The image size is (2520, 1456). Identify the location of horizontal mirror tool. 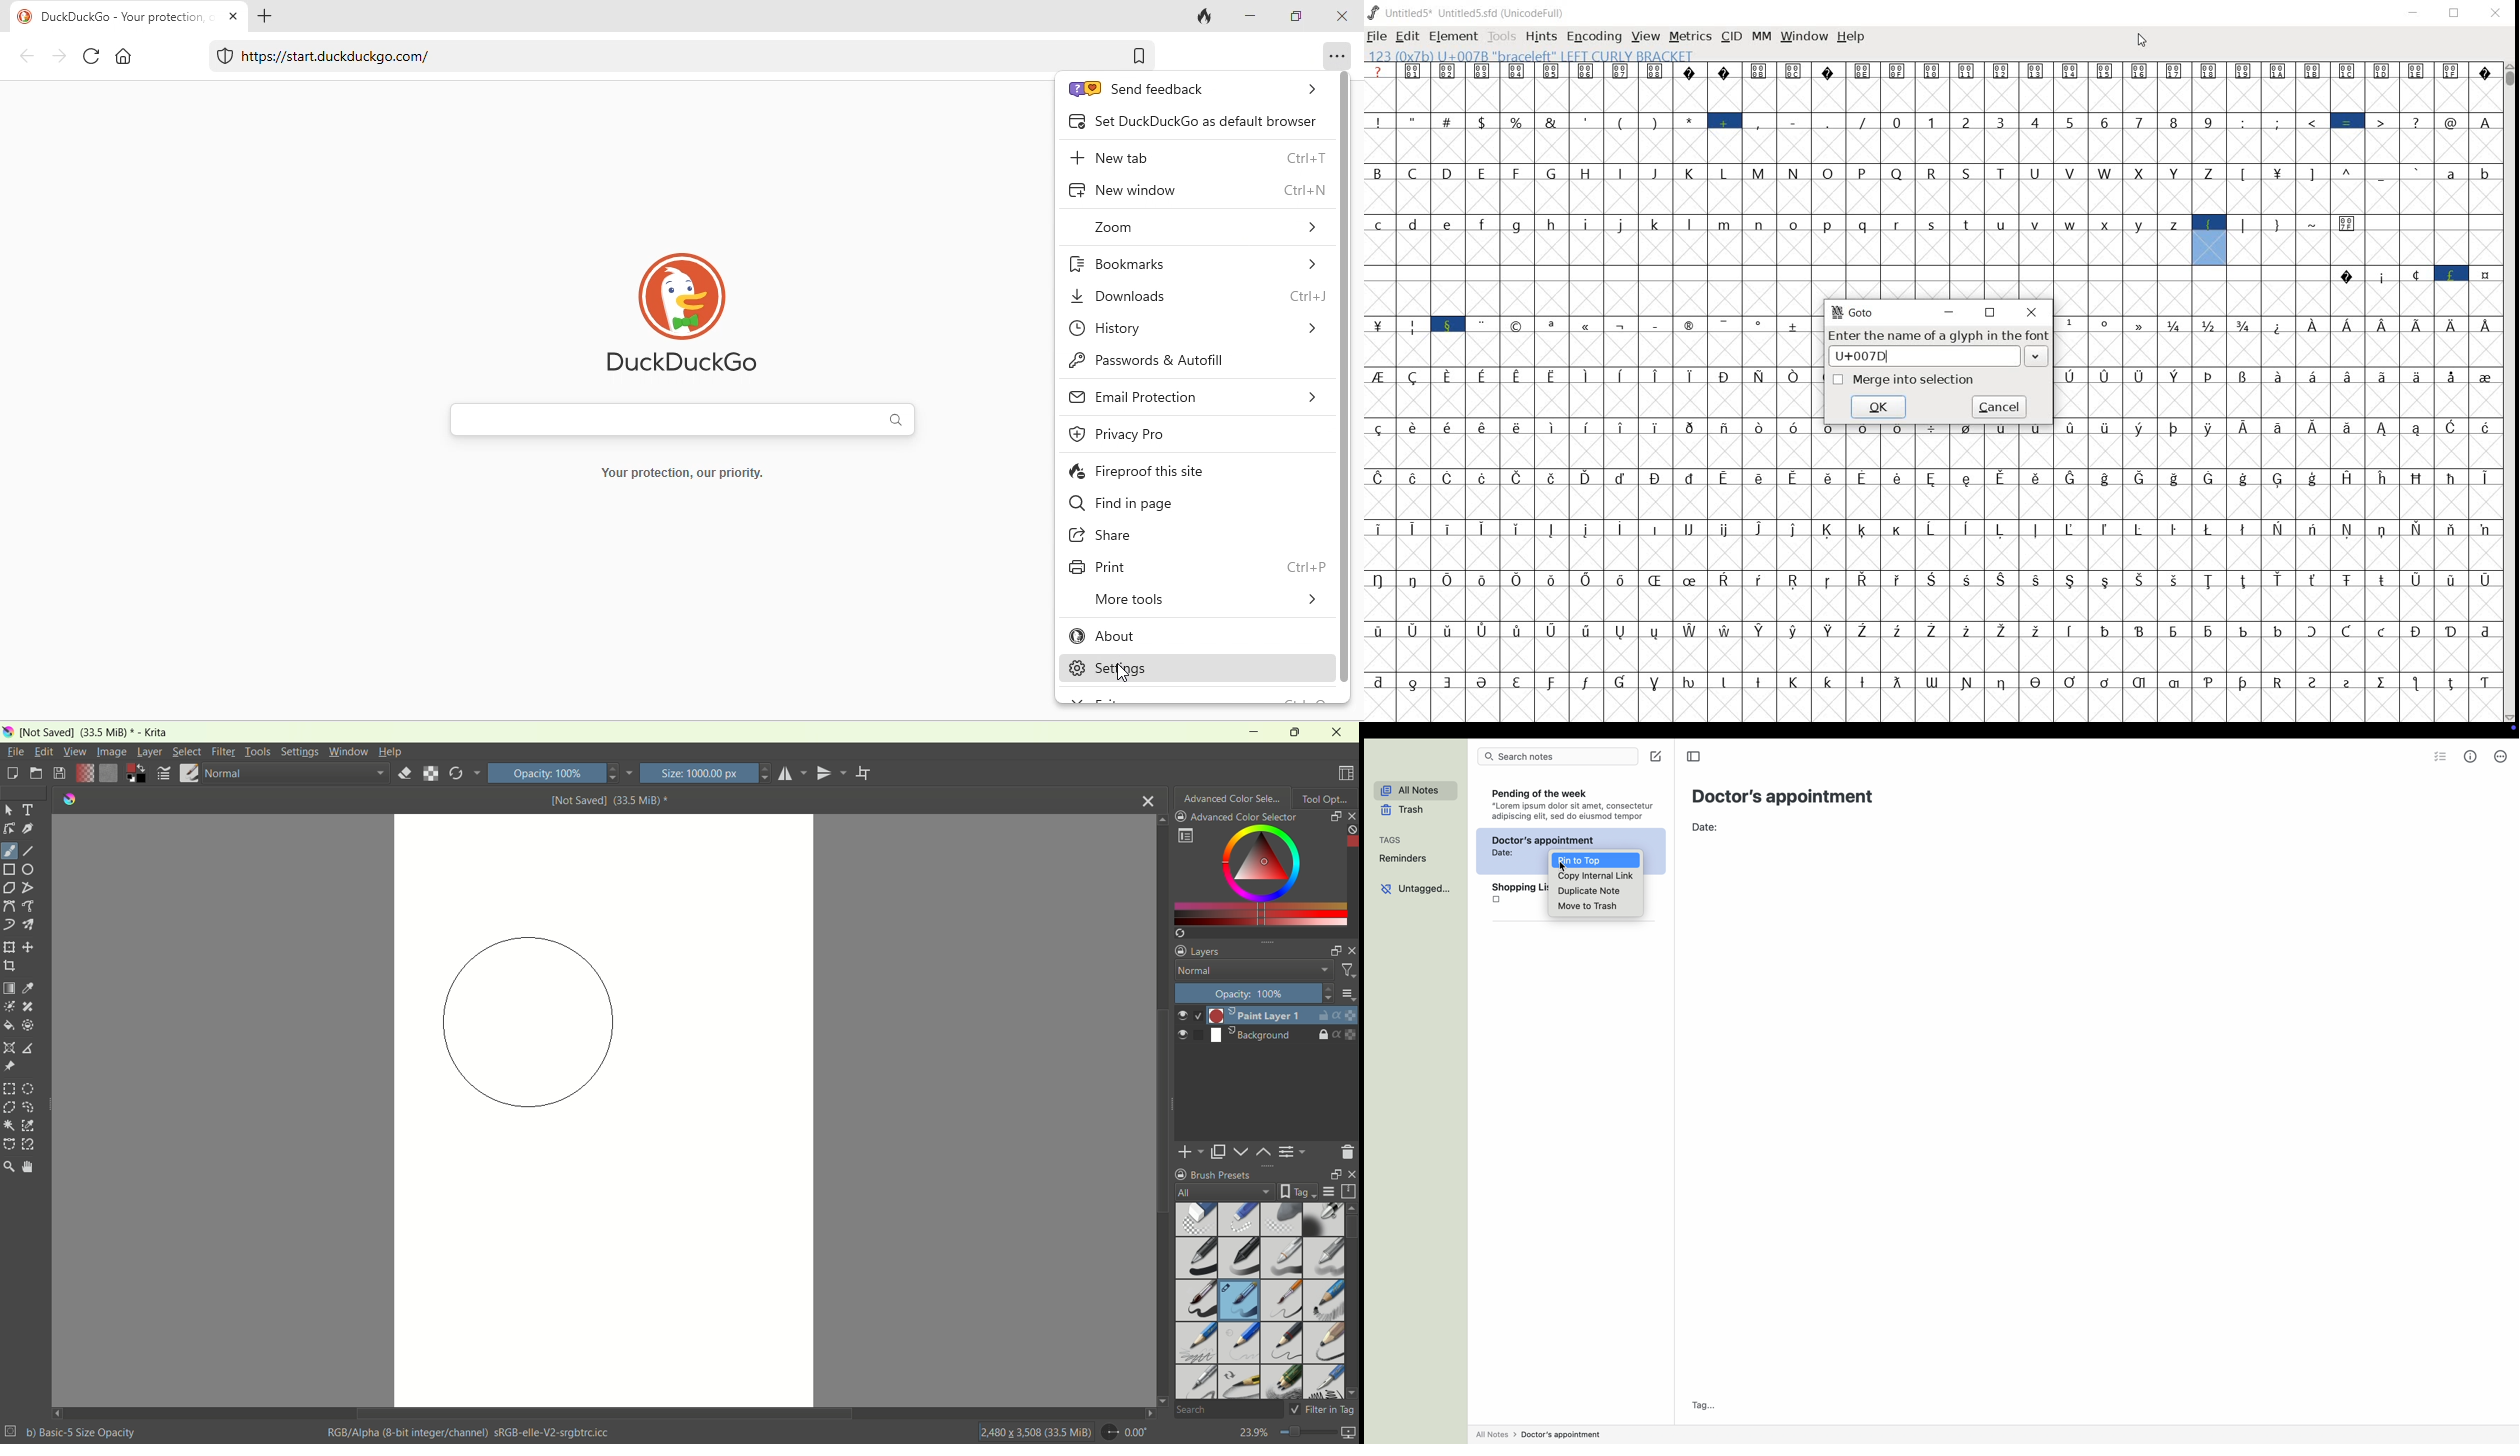
(794, 773).